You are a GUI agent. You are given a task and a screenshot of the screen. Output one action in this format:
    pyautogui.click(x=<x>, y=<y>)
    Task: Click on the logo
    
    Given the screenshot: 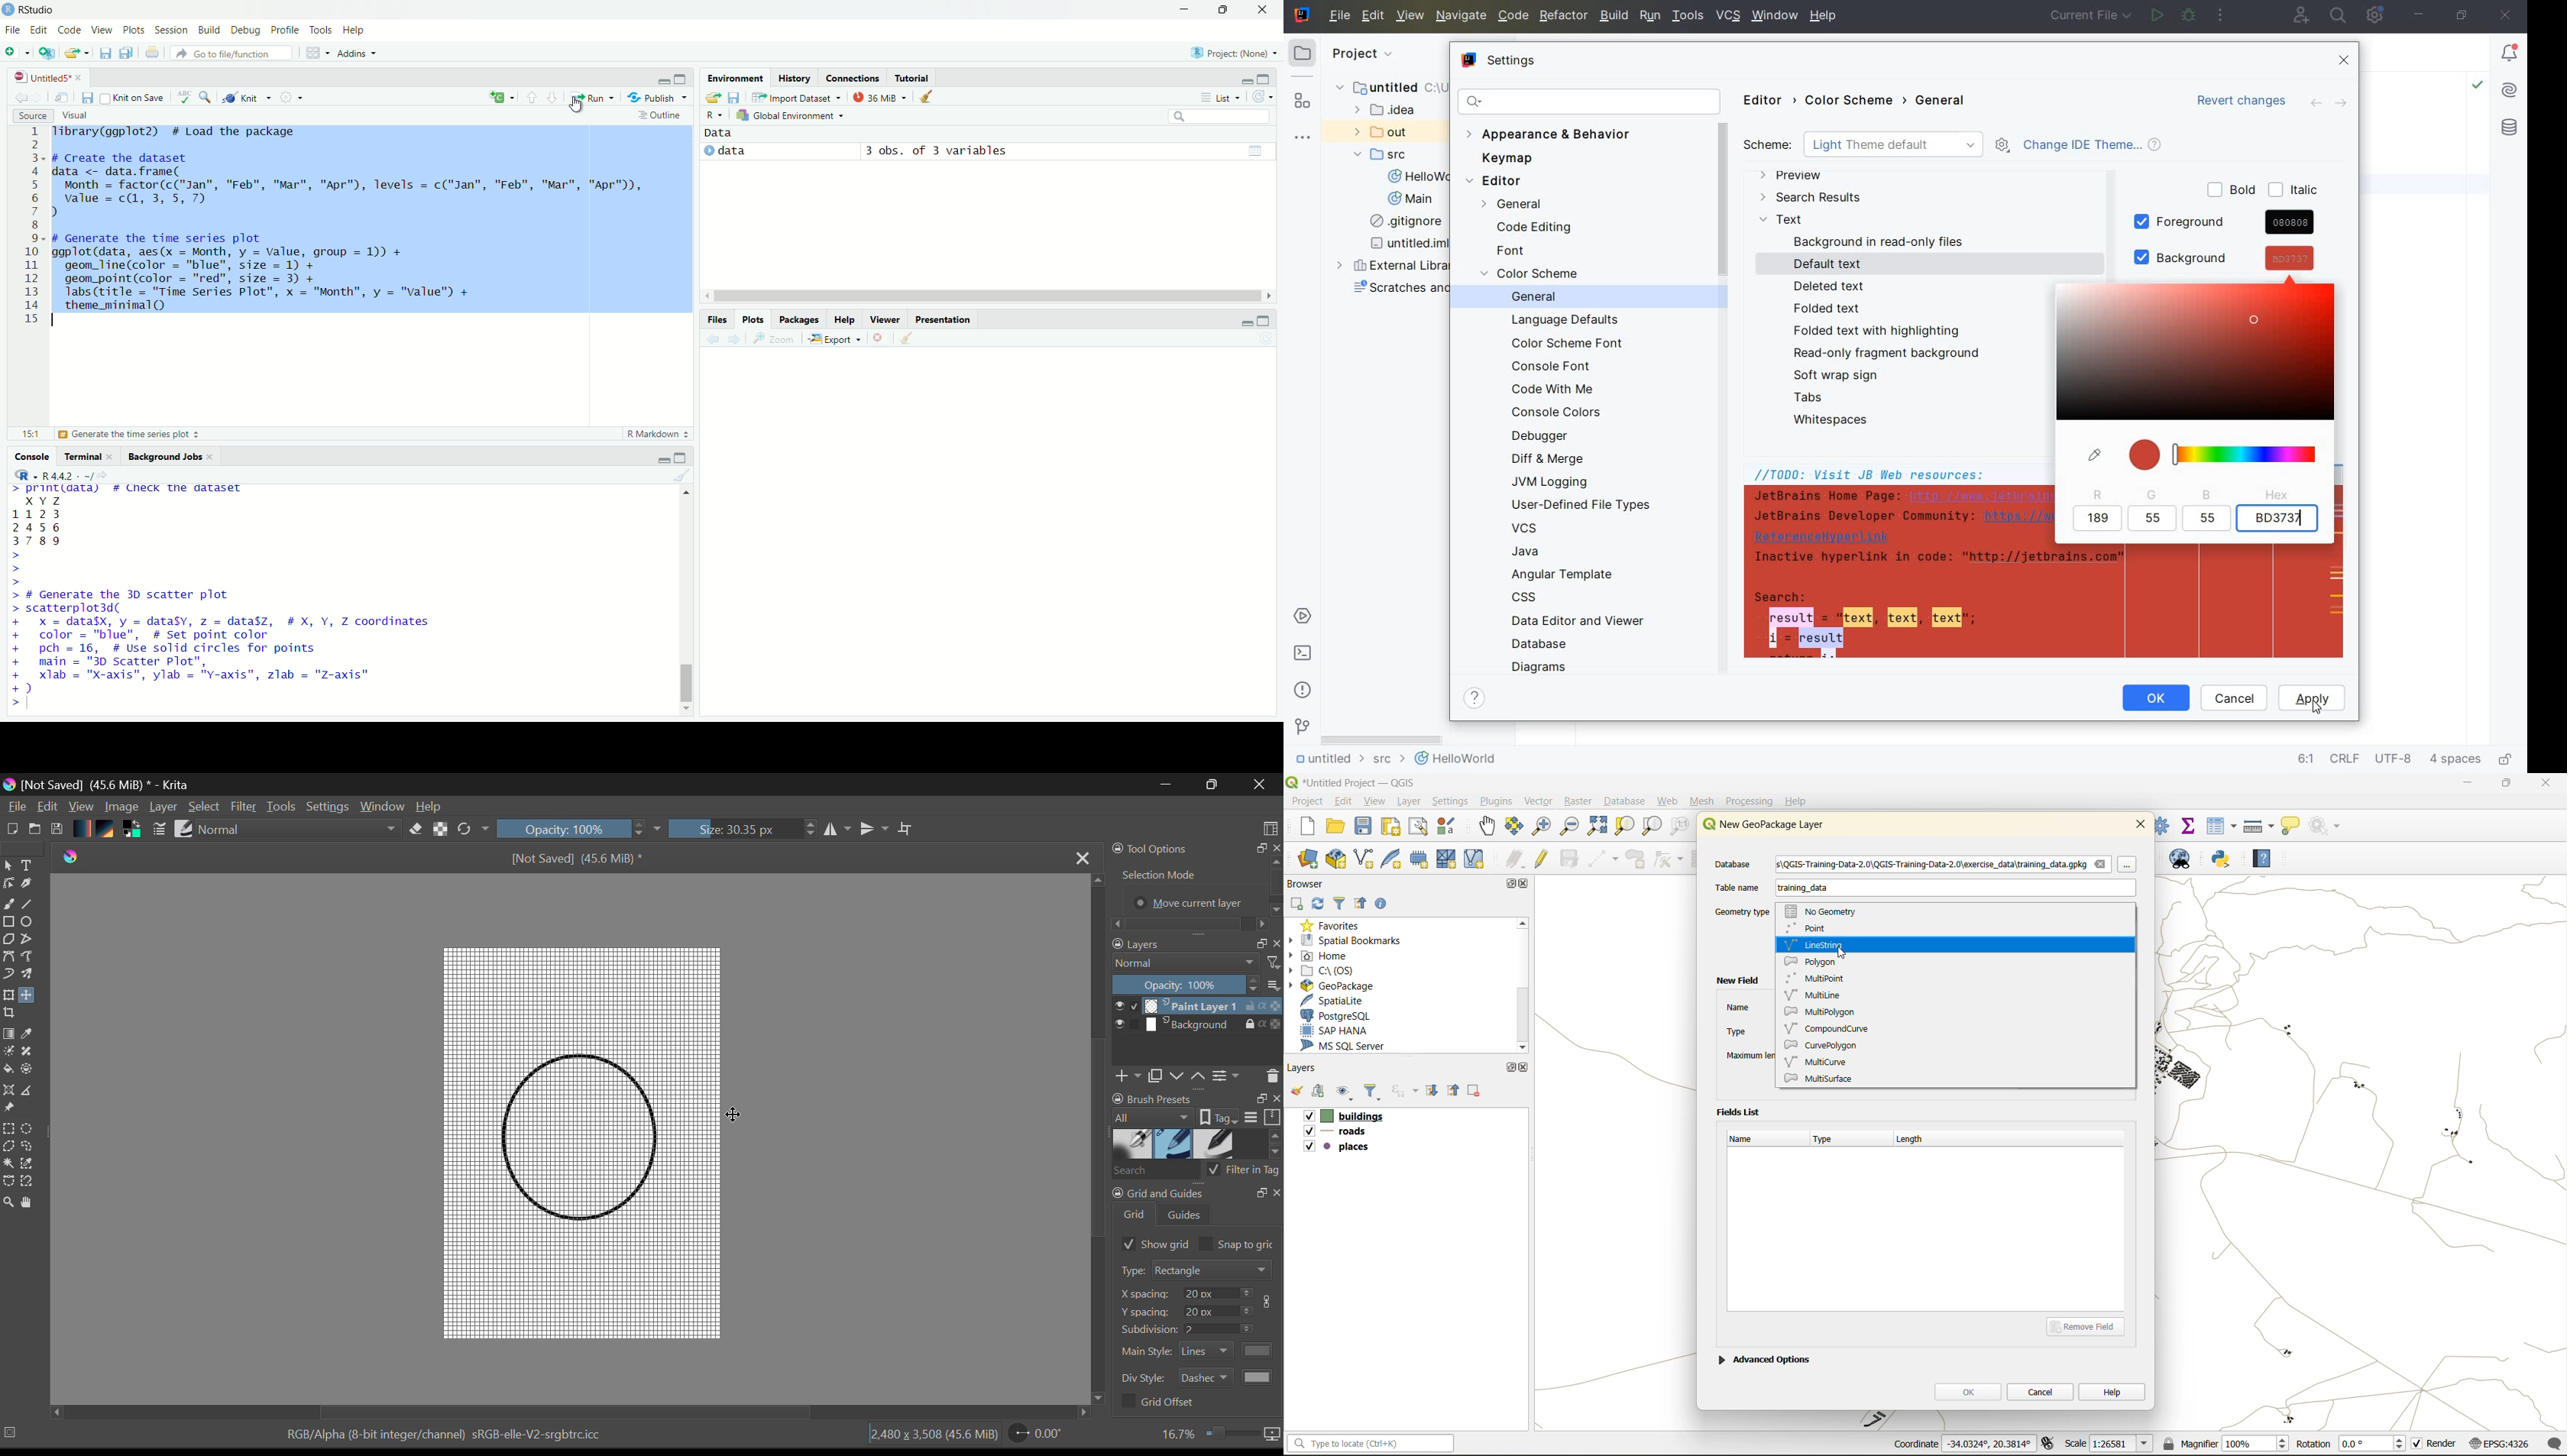 What is the action you would take?
    pyautogui.click(x=72, y=856)
    